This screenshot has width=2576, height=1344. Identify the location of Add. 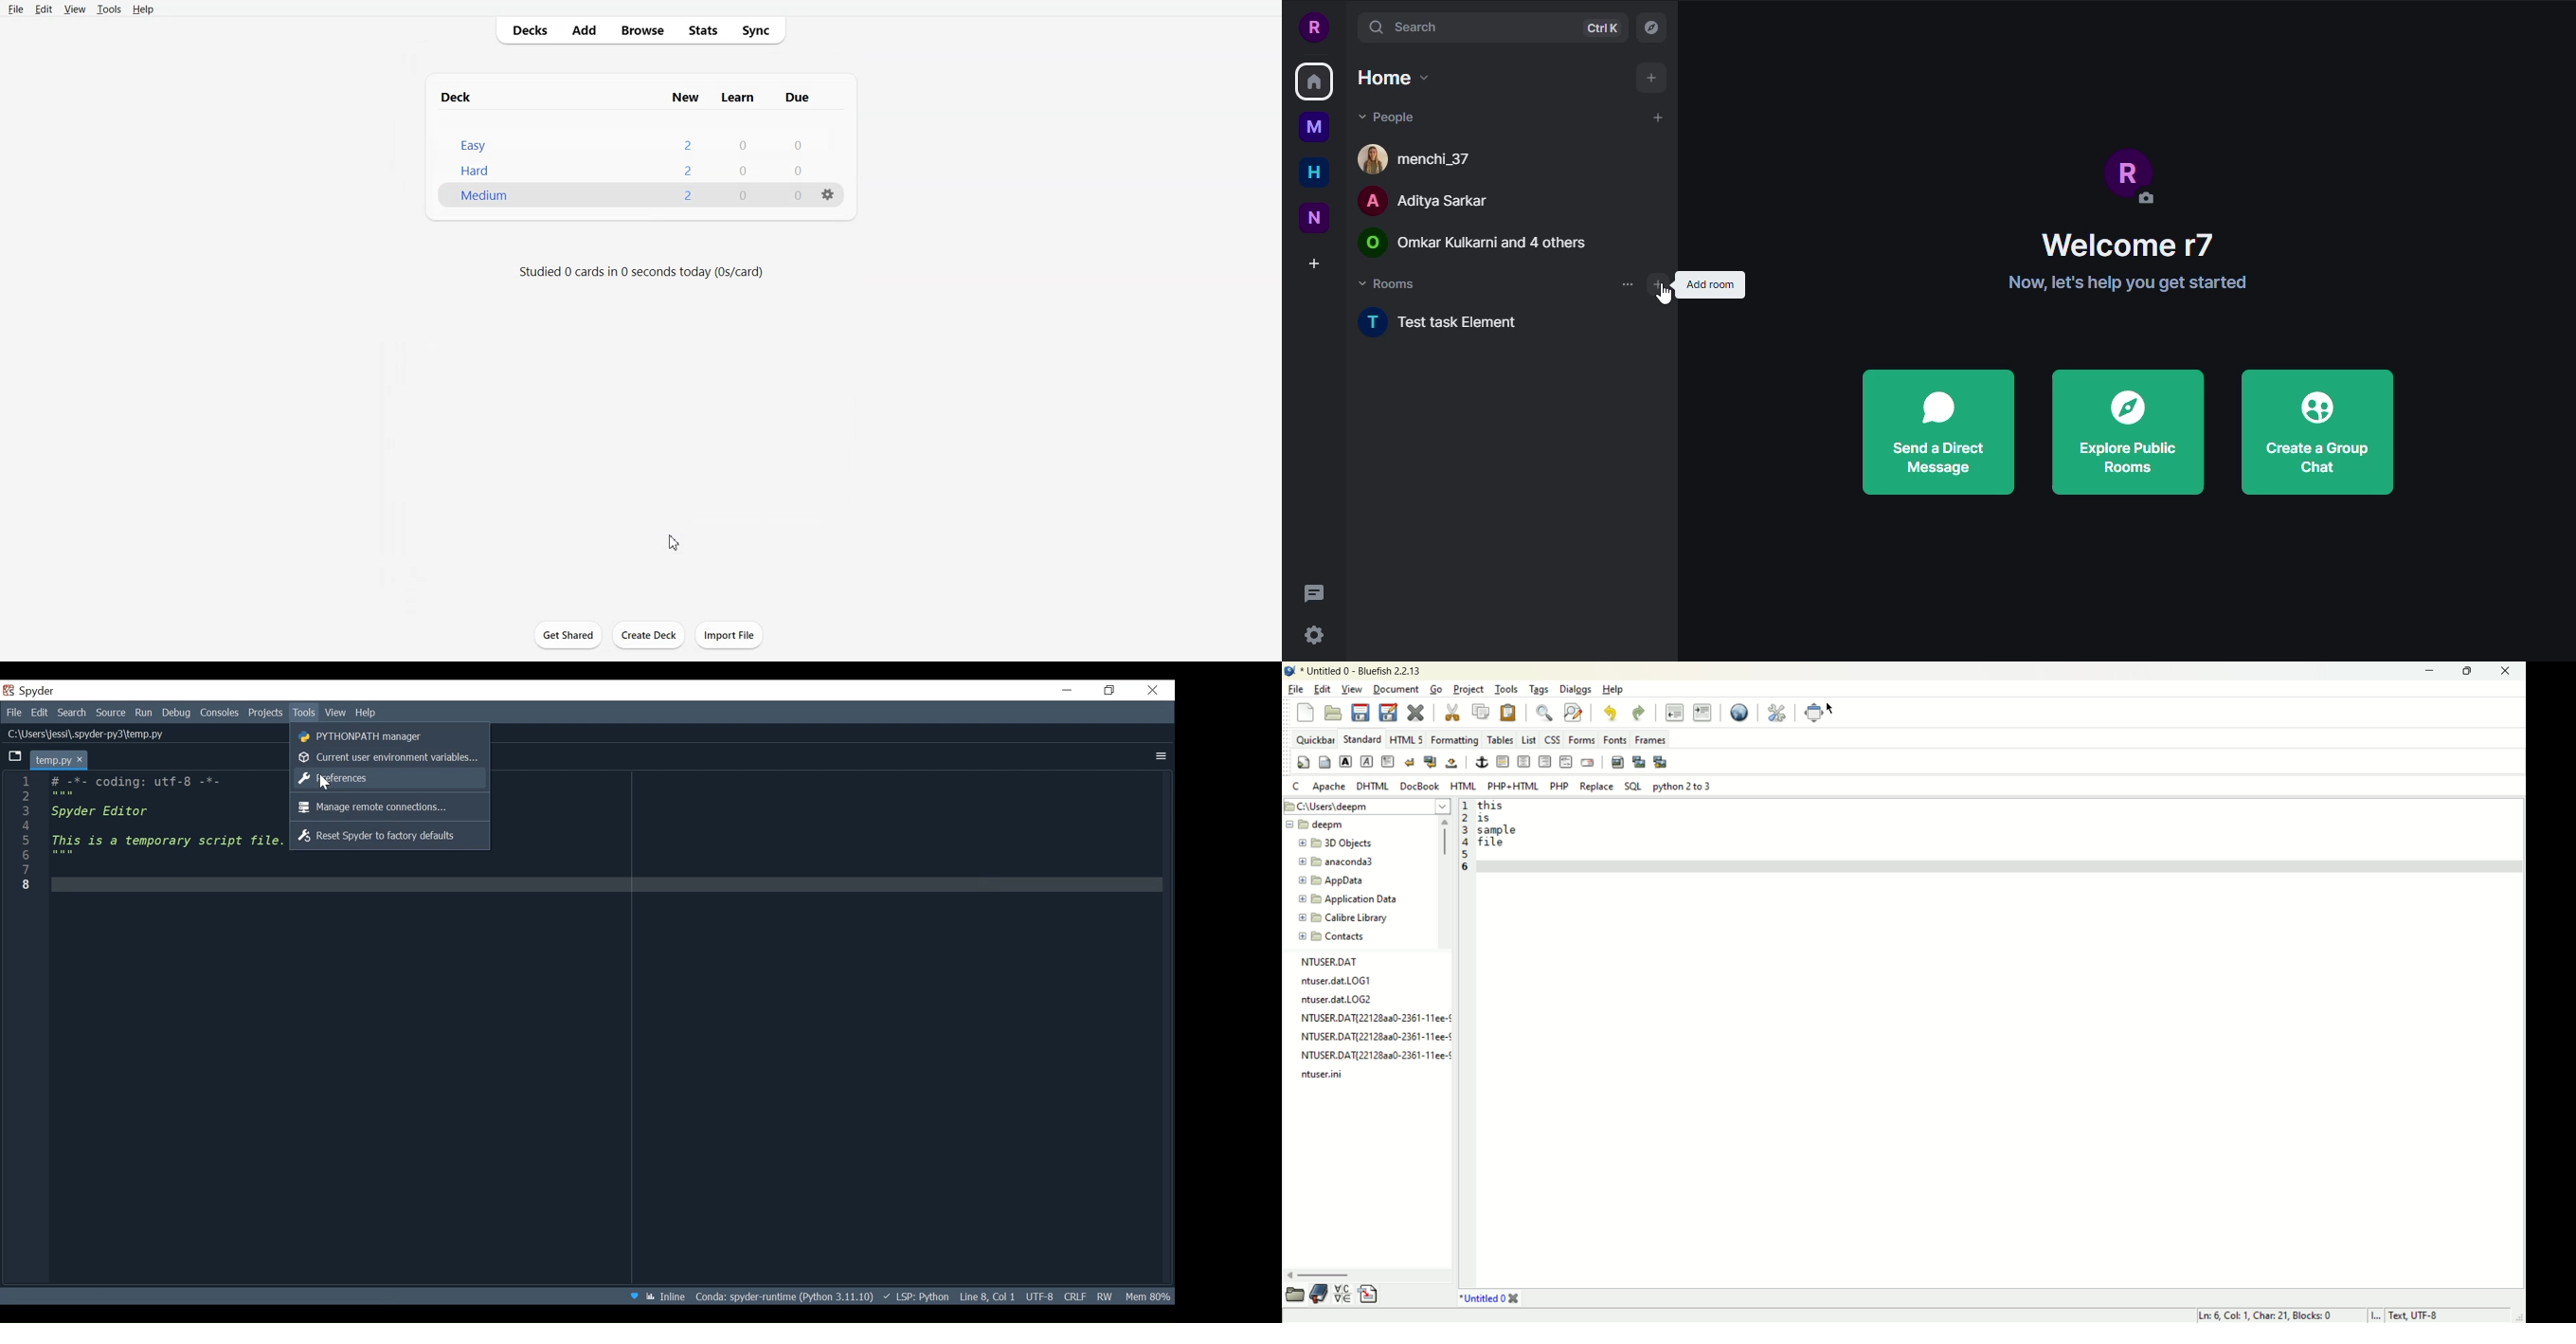
(583, 30).